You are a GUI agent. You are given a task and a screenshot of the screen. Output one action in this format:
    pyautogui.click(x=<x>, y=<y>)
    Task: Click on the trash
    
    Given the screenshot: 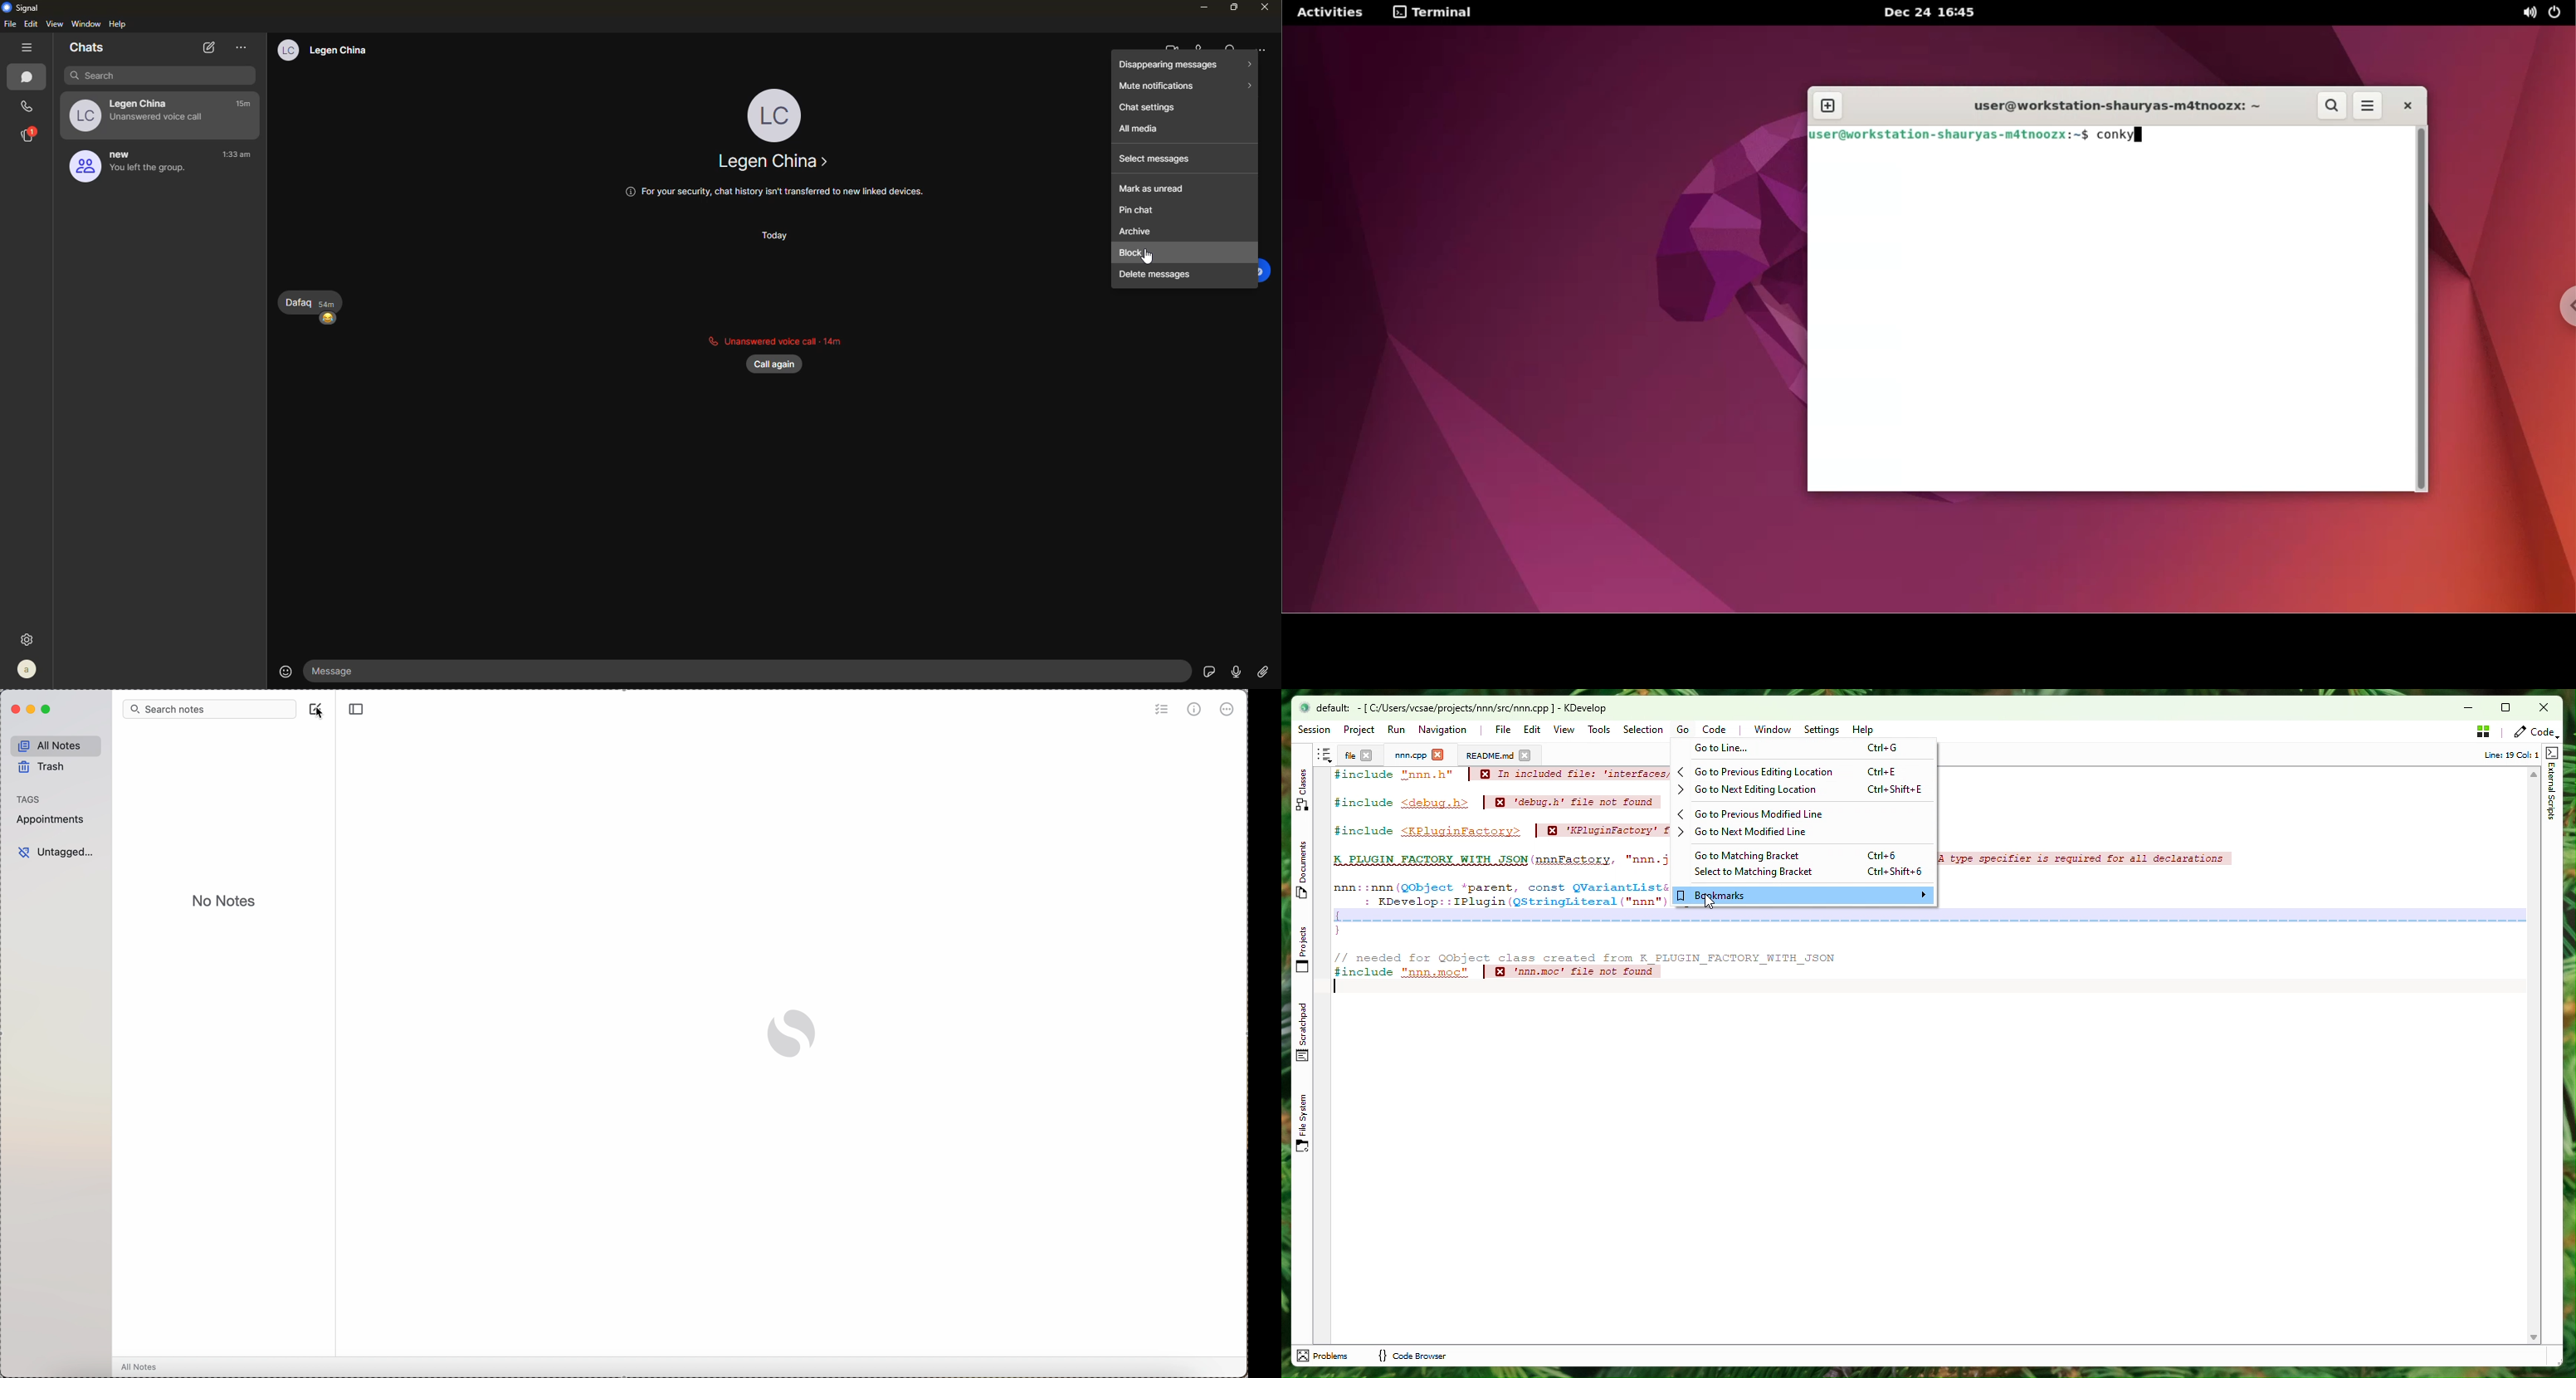 What is the action you would take?
    pyautogui.click(x=43, y=769)
    